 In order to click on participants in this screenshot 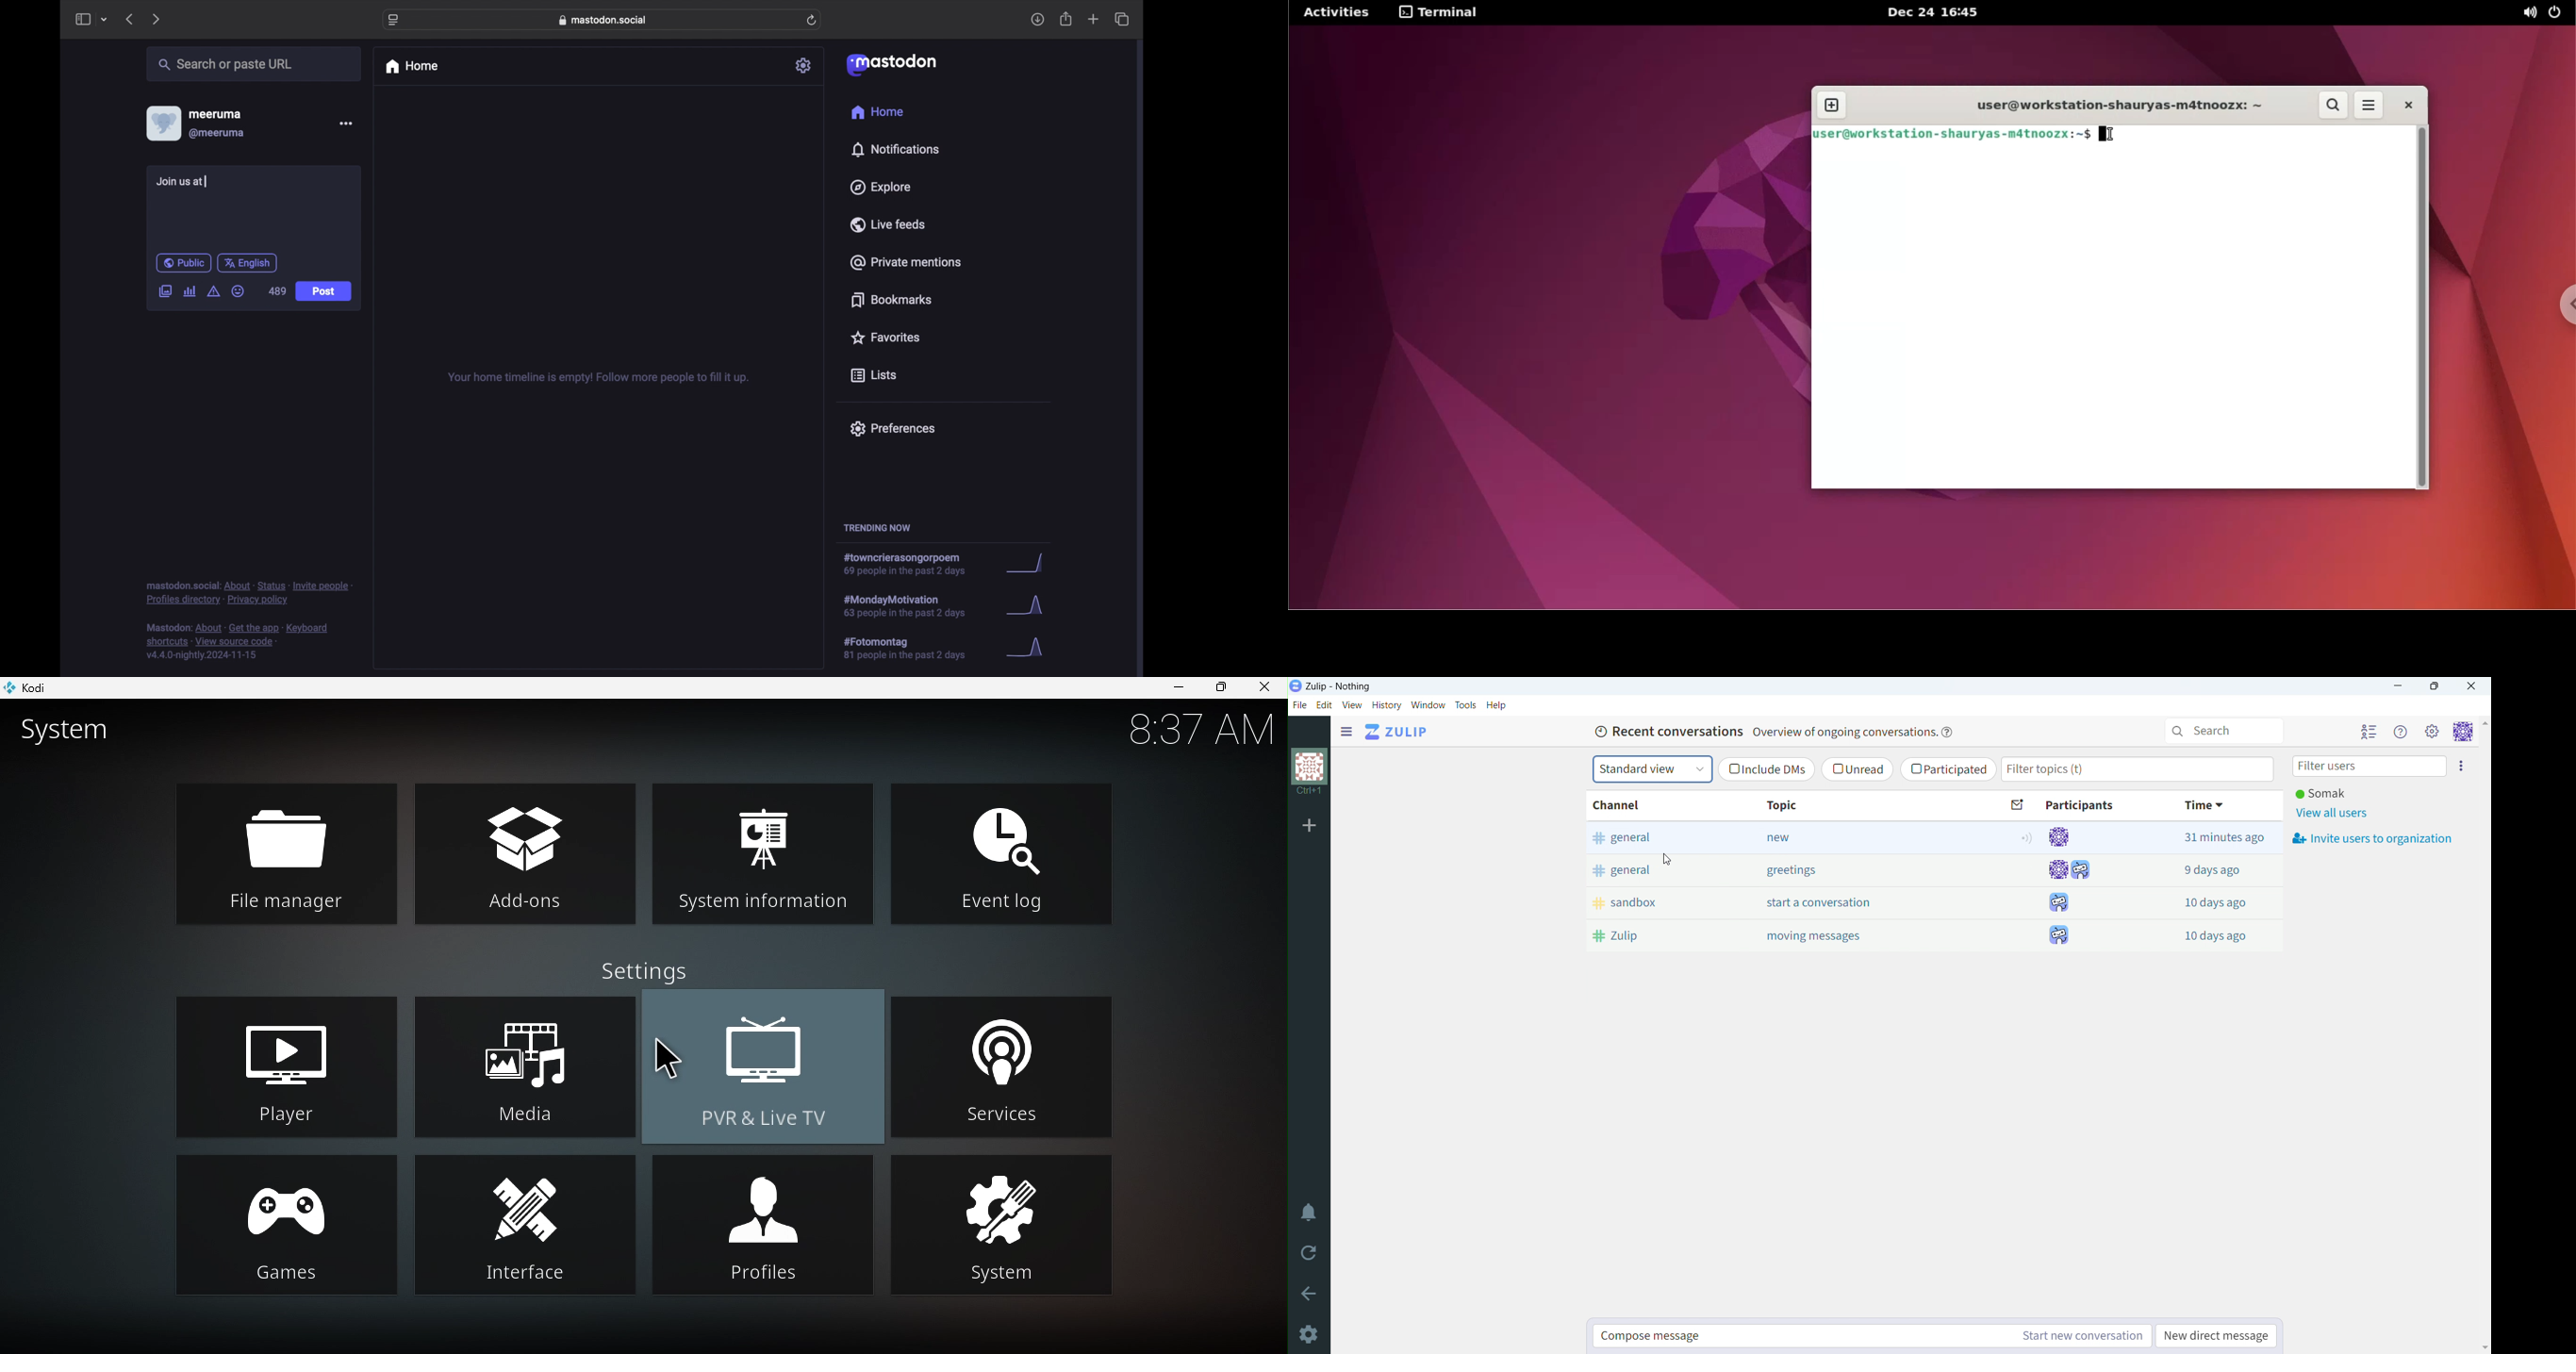, I will do `click(2094, 807)`.